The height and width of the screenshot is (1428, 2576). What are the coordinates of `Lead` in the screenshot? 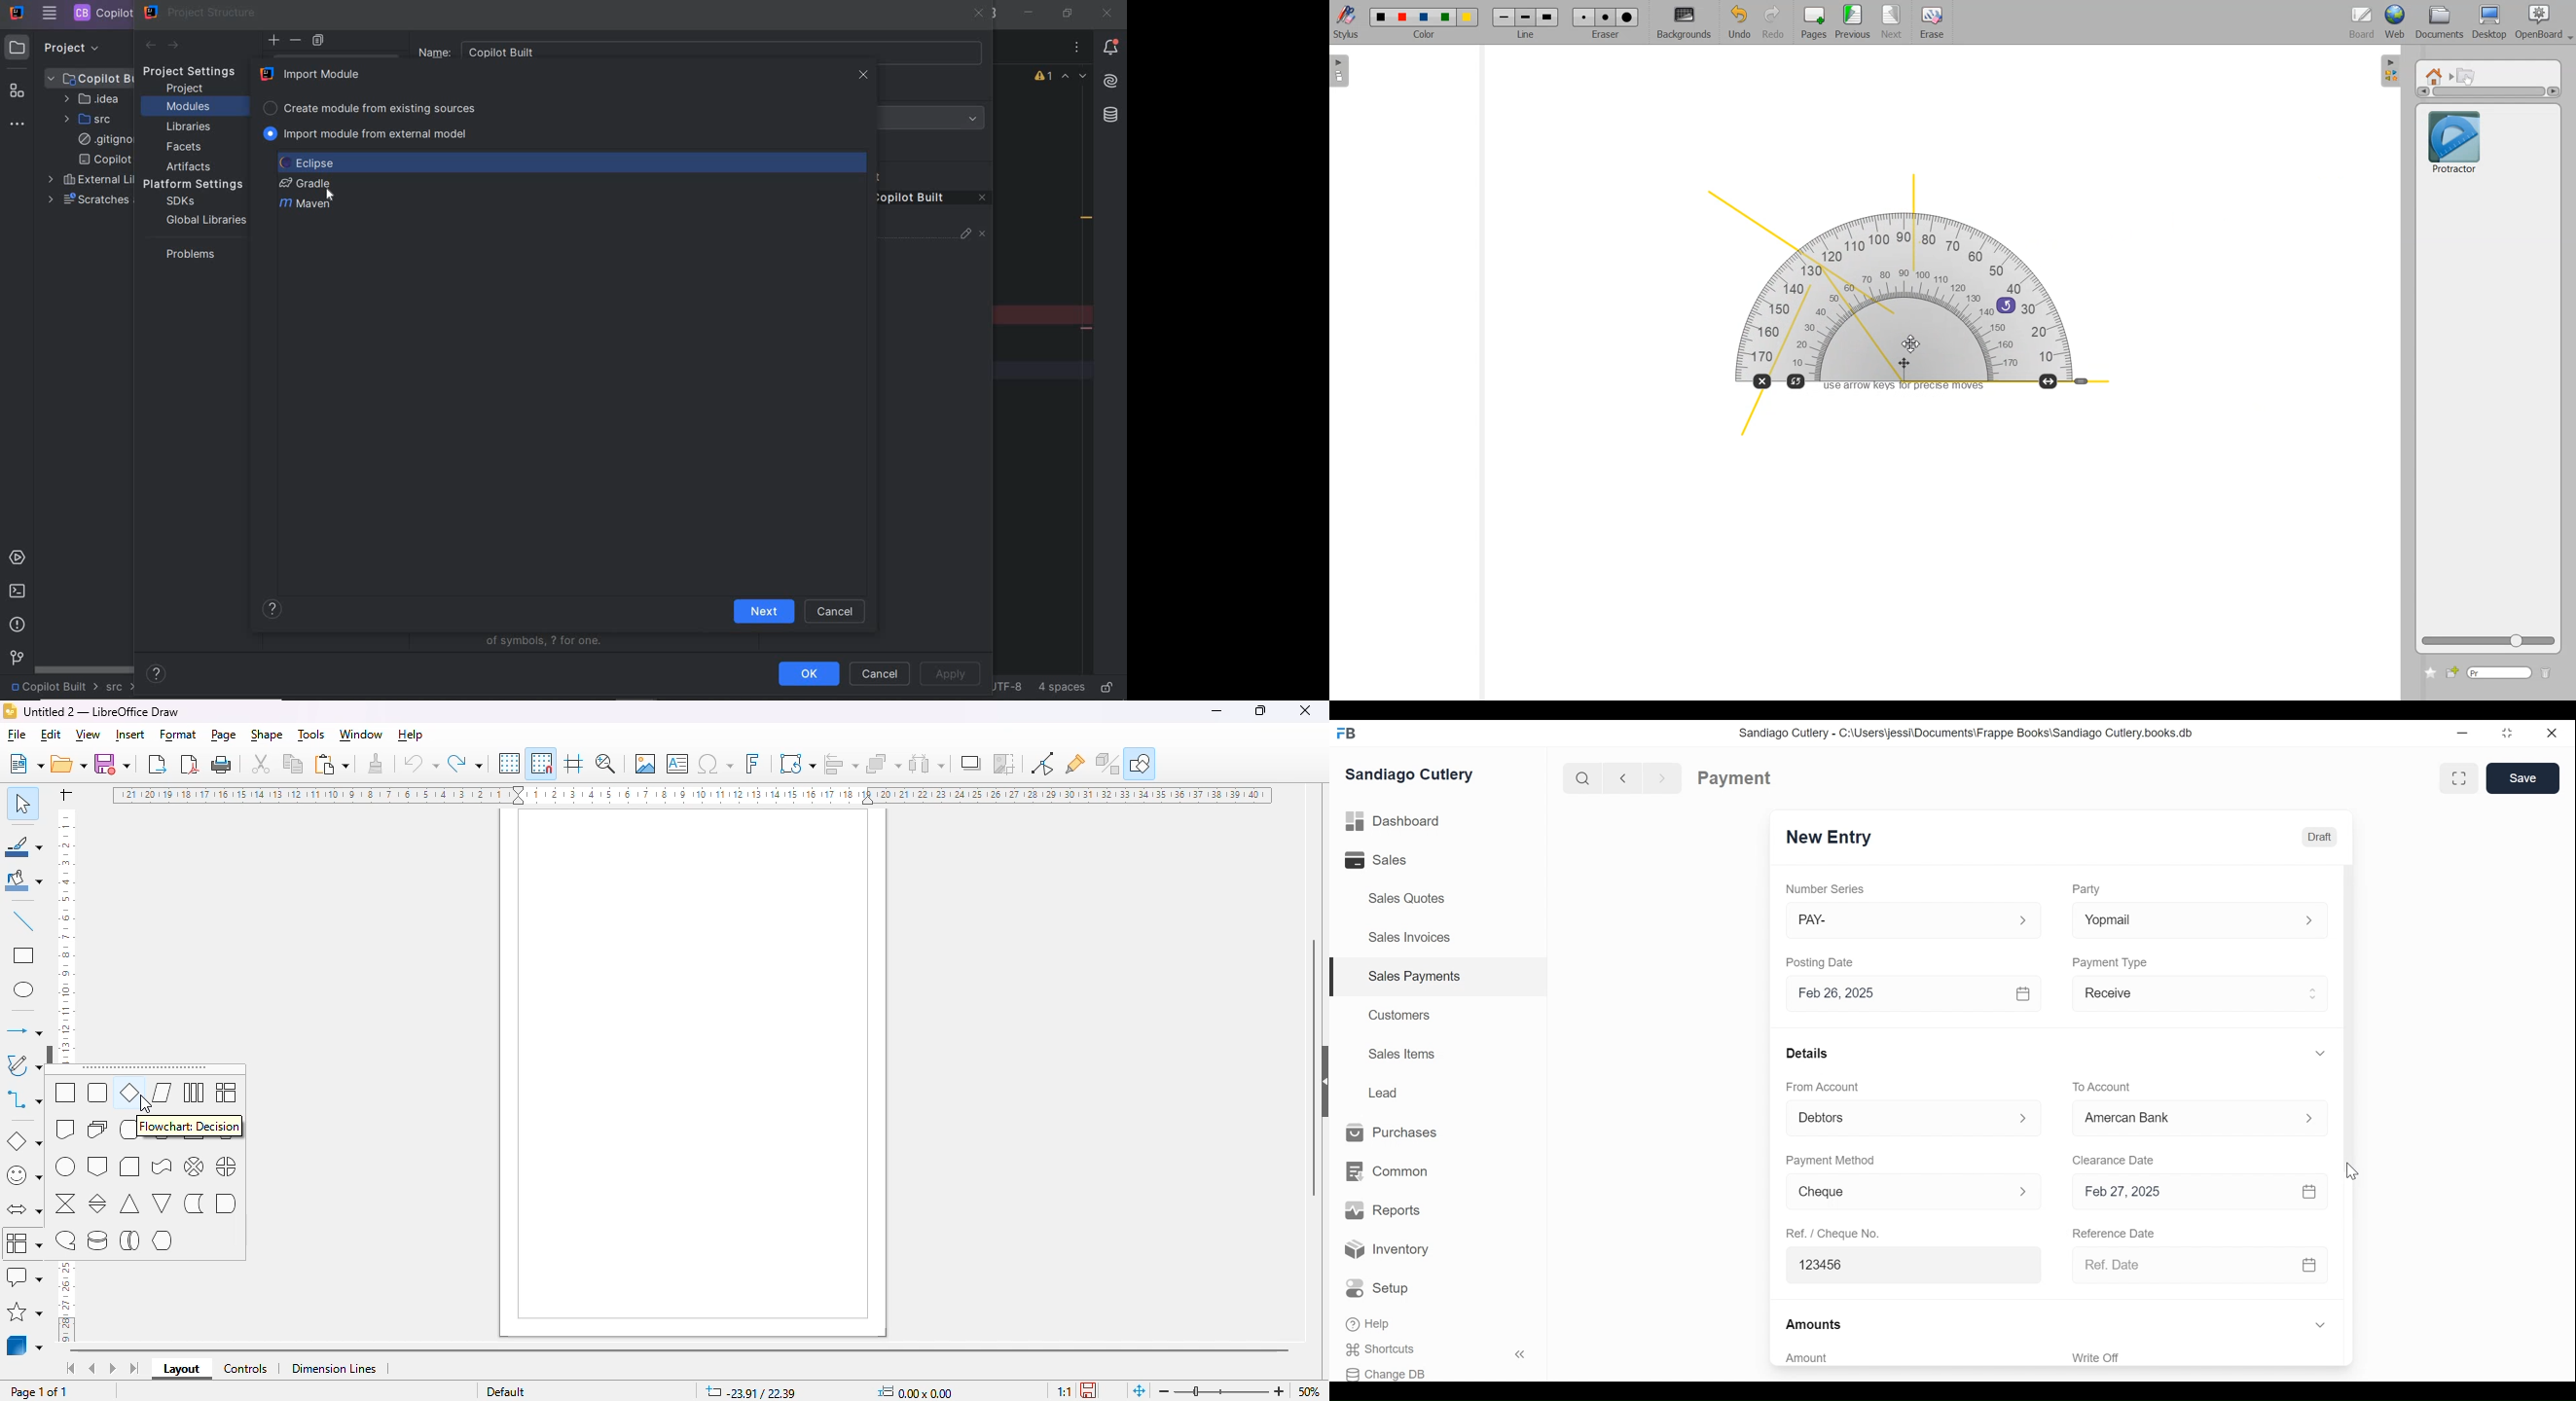 It's located at (1385, 1091).